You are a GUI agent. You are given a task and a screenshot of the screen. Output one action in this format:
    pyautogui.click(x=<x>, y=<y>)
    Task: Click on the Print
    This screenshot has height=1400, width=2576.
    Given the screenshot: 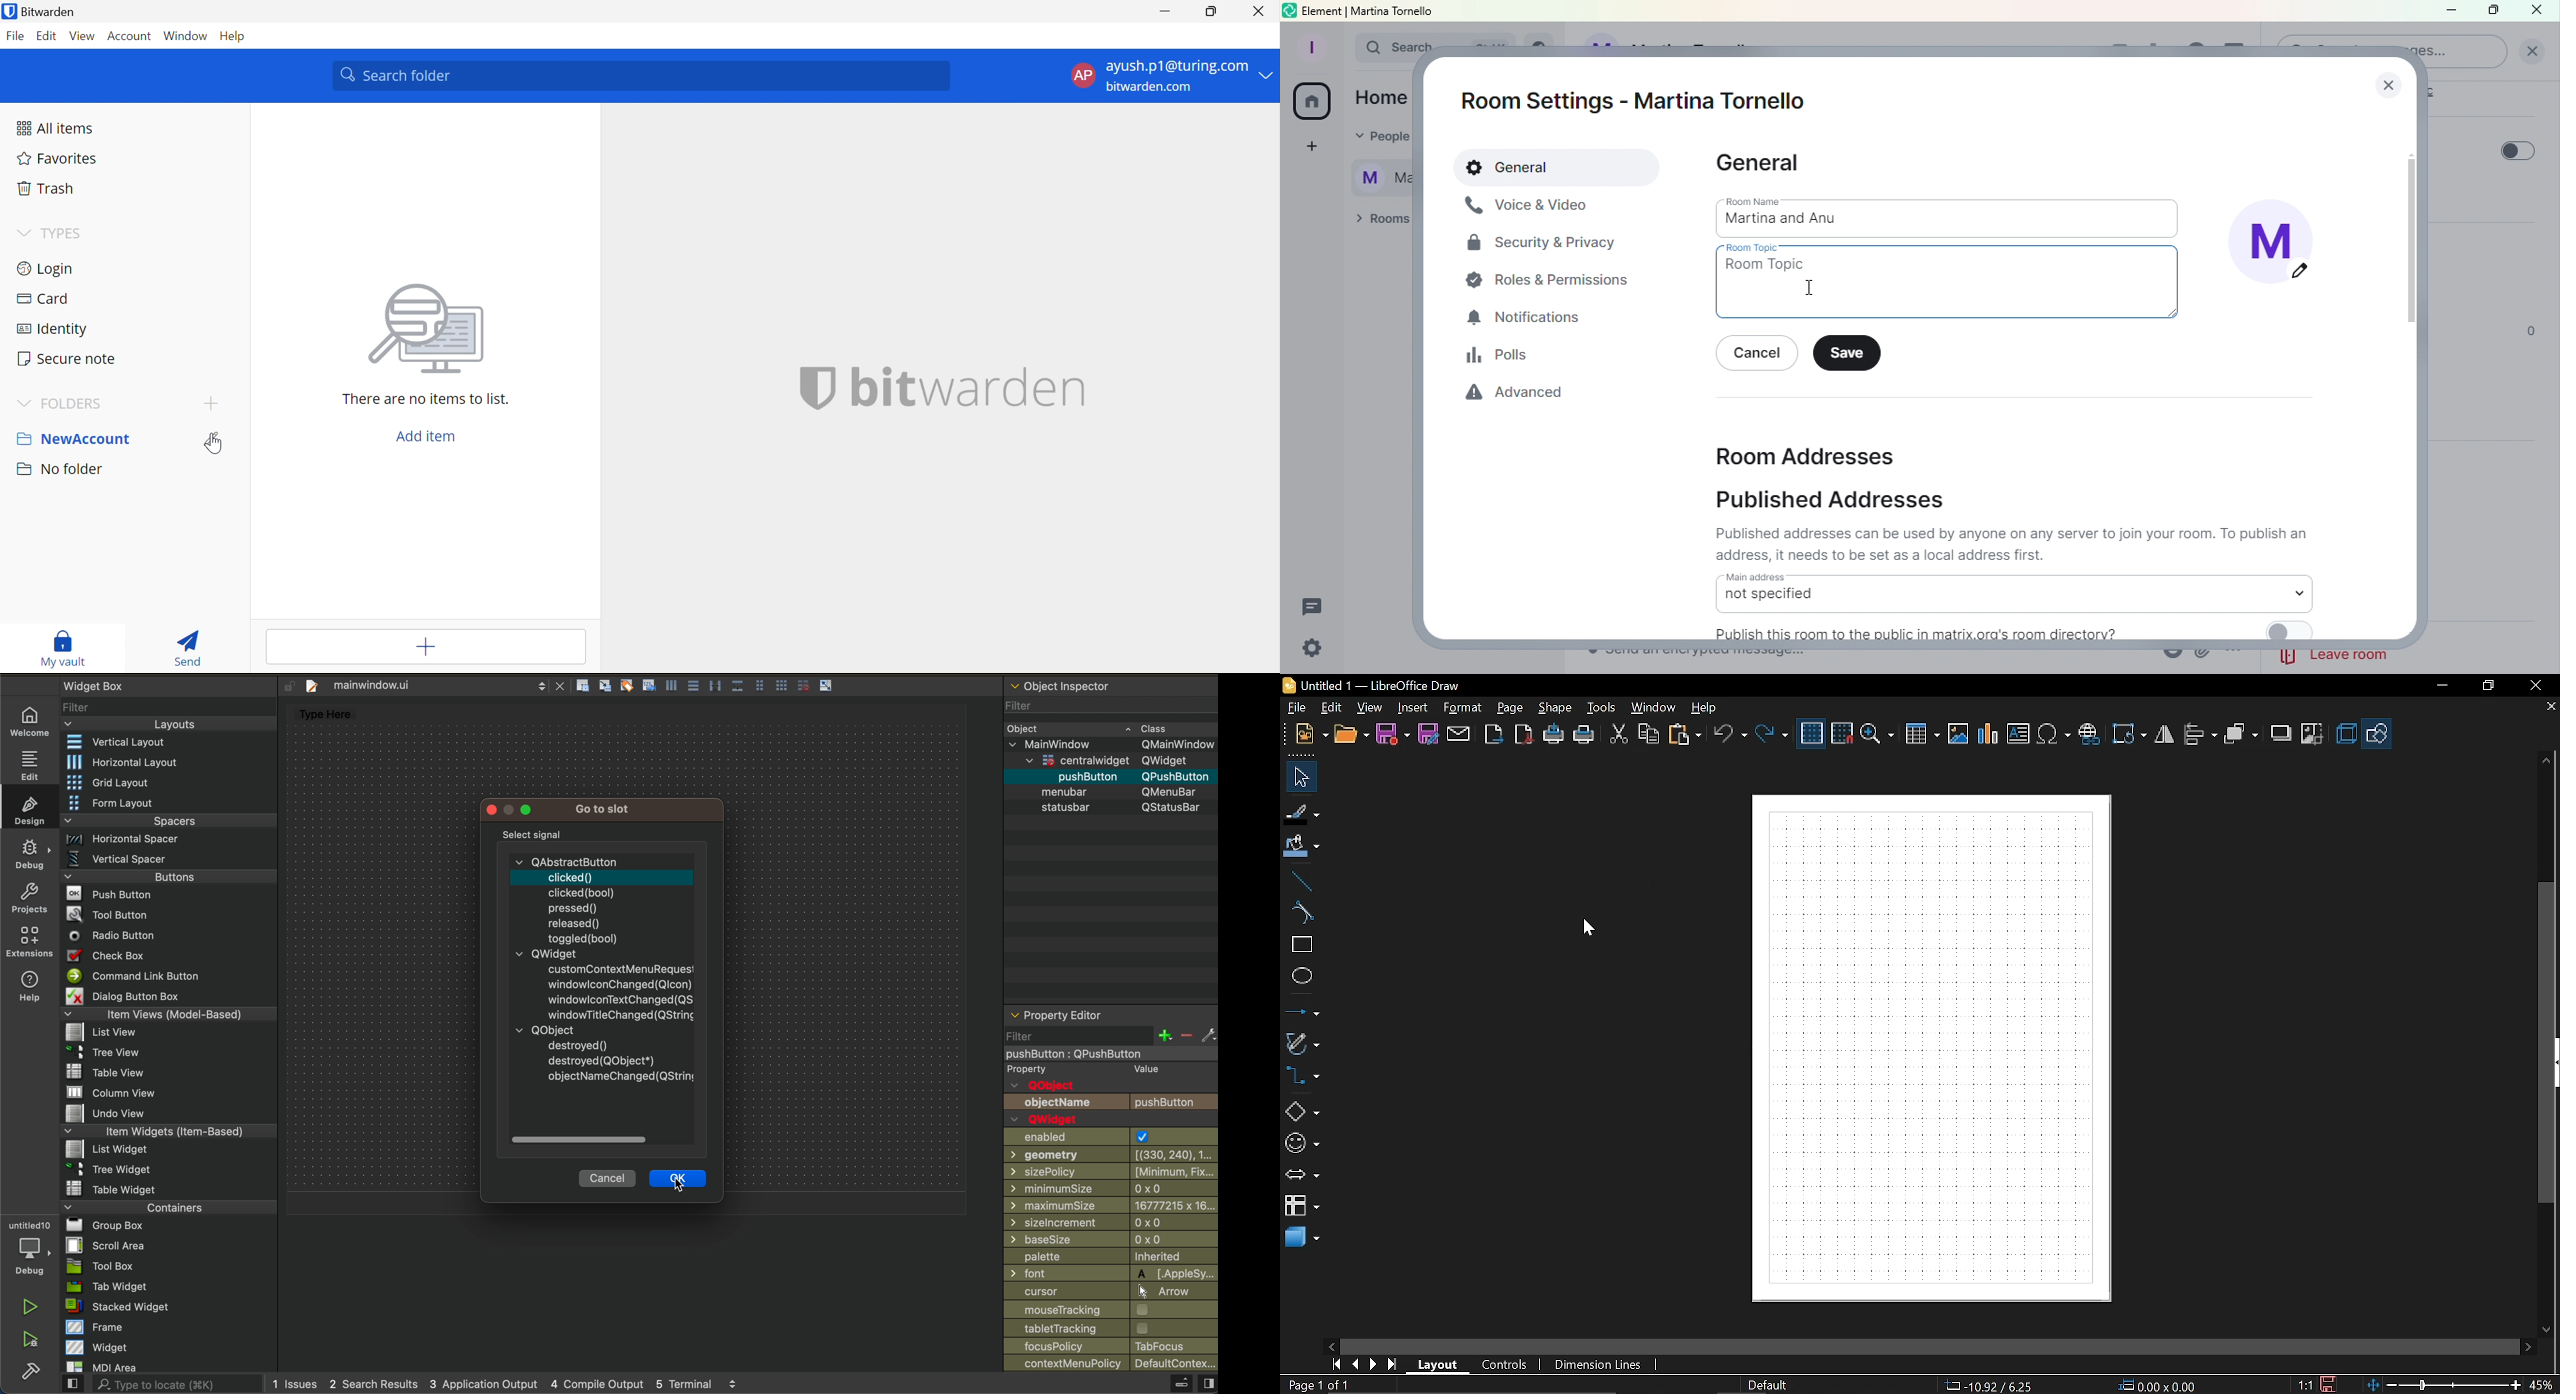 What is the action you would take?
    pyautogui.click(x=1584, y=737)
    